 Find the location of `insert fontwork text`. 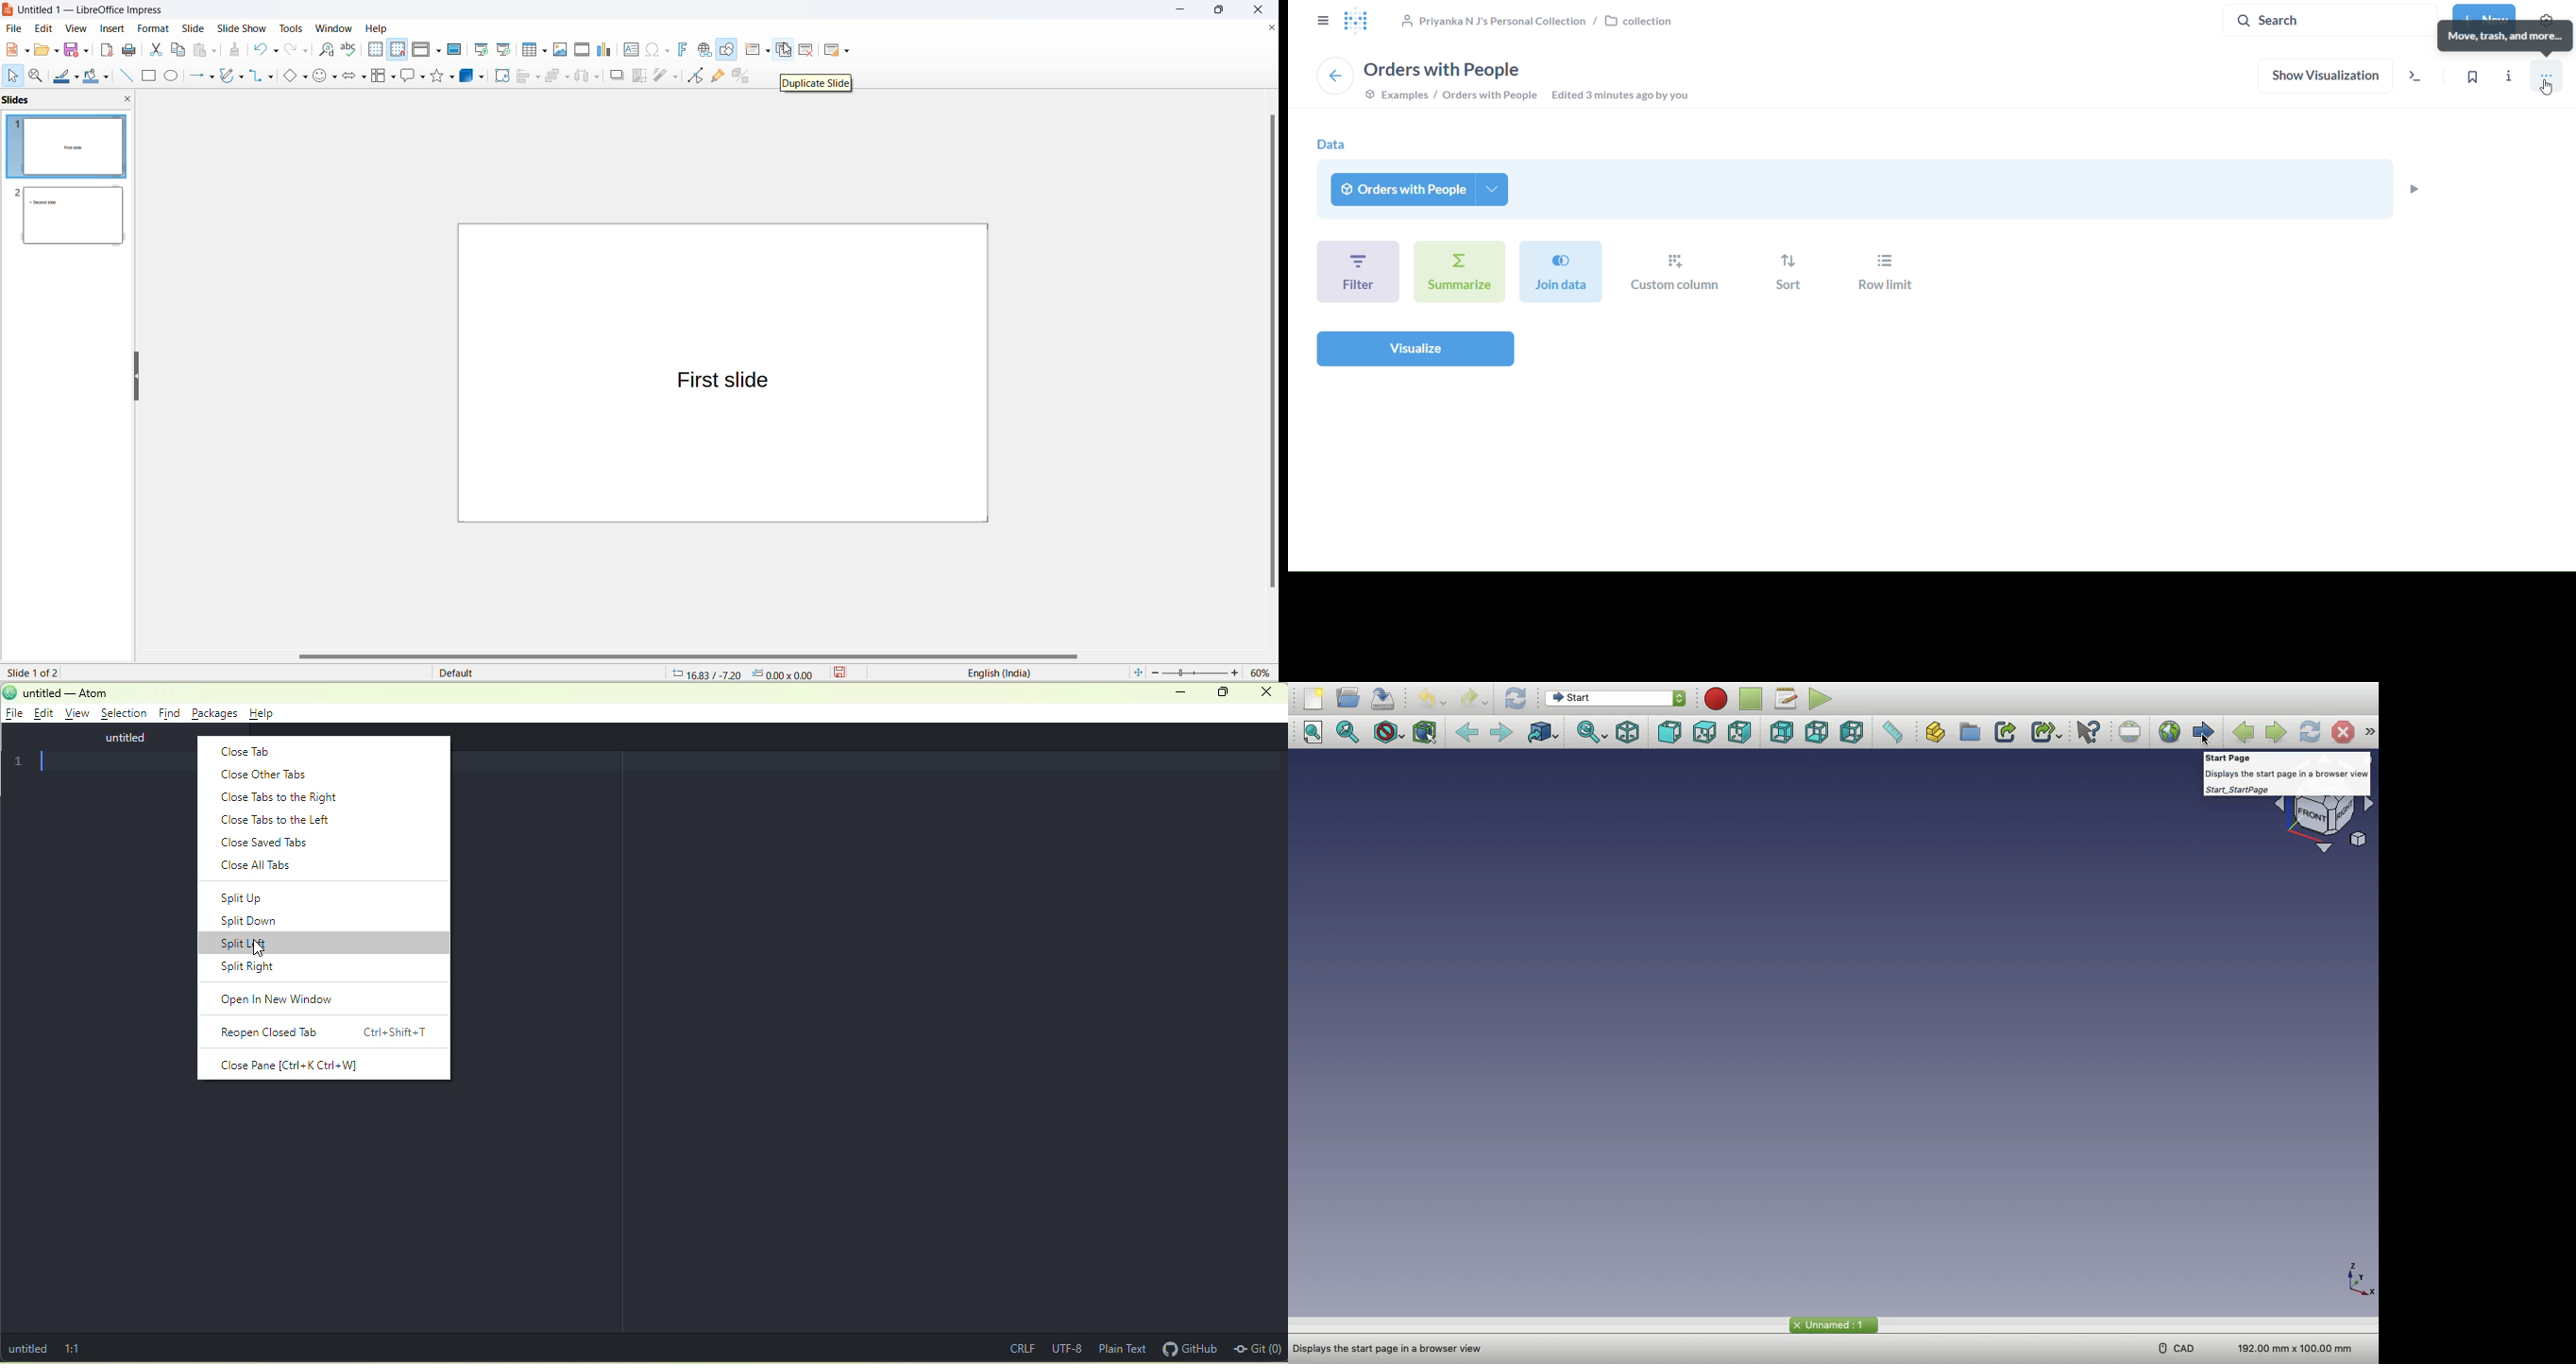

insert fontwork text is located at coordinates (682, 49).